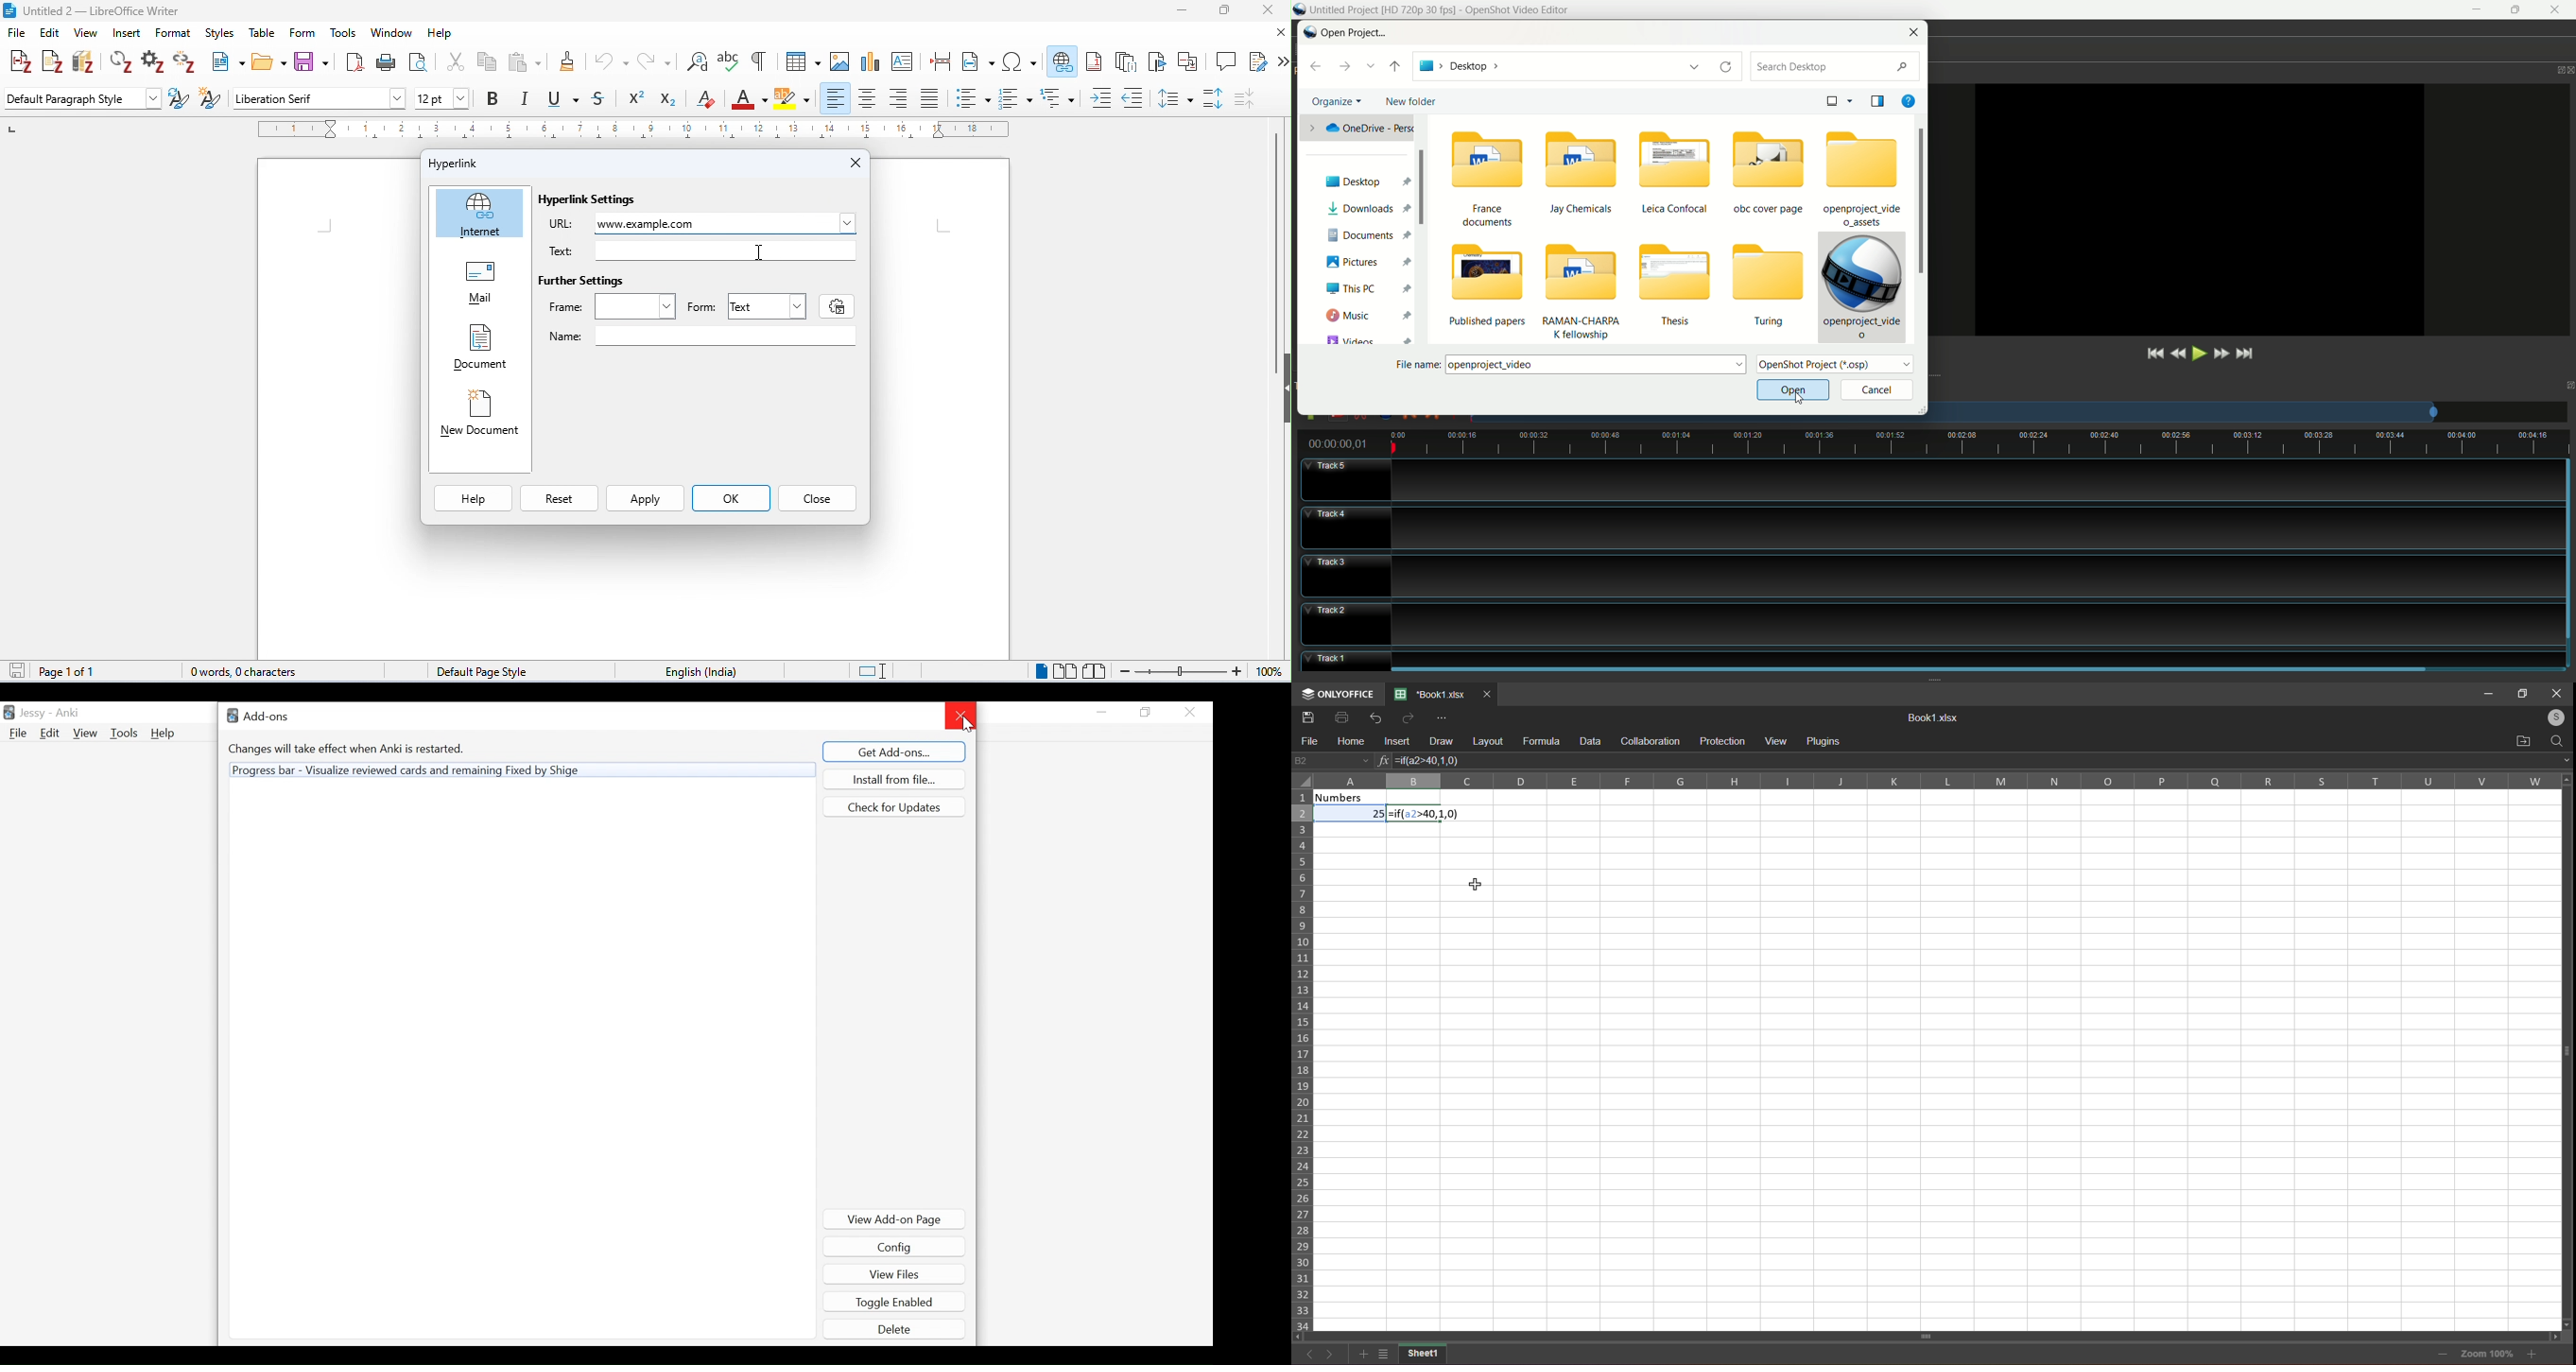  I want to click on font style, so click(320, 99).